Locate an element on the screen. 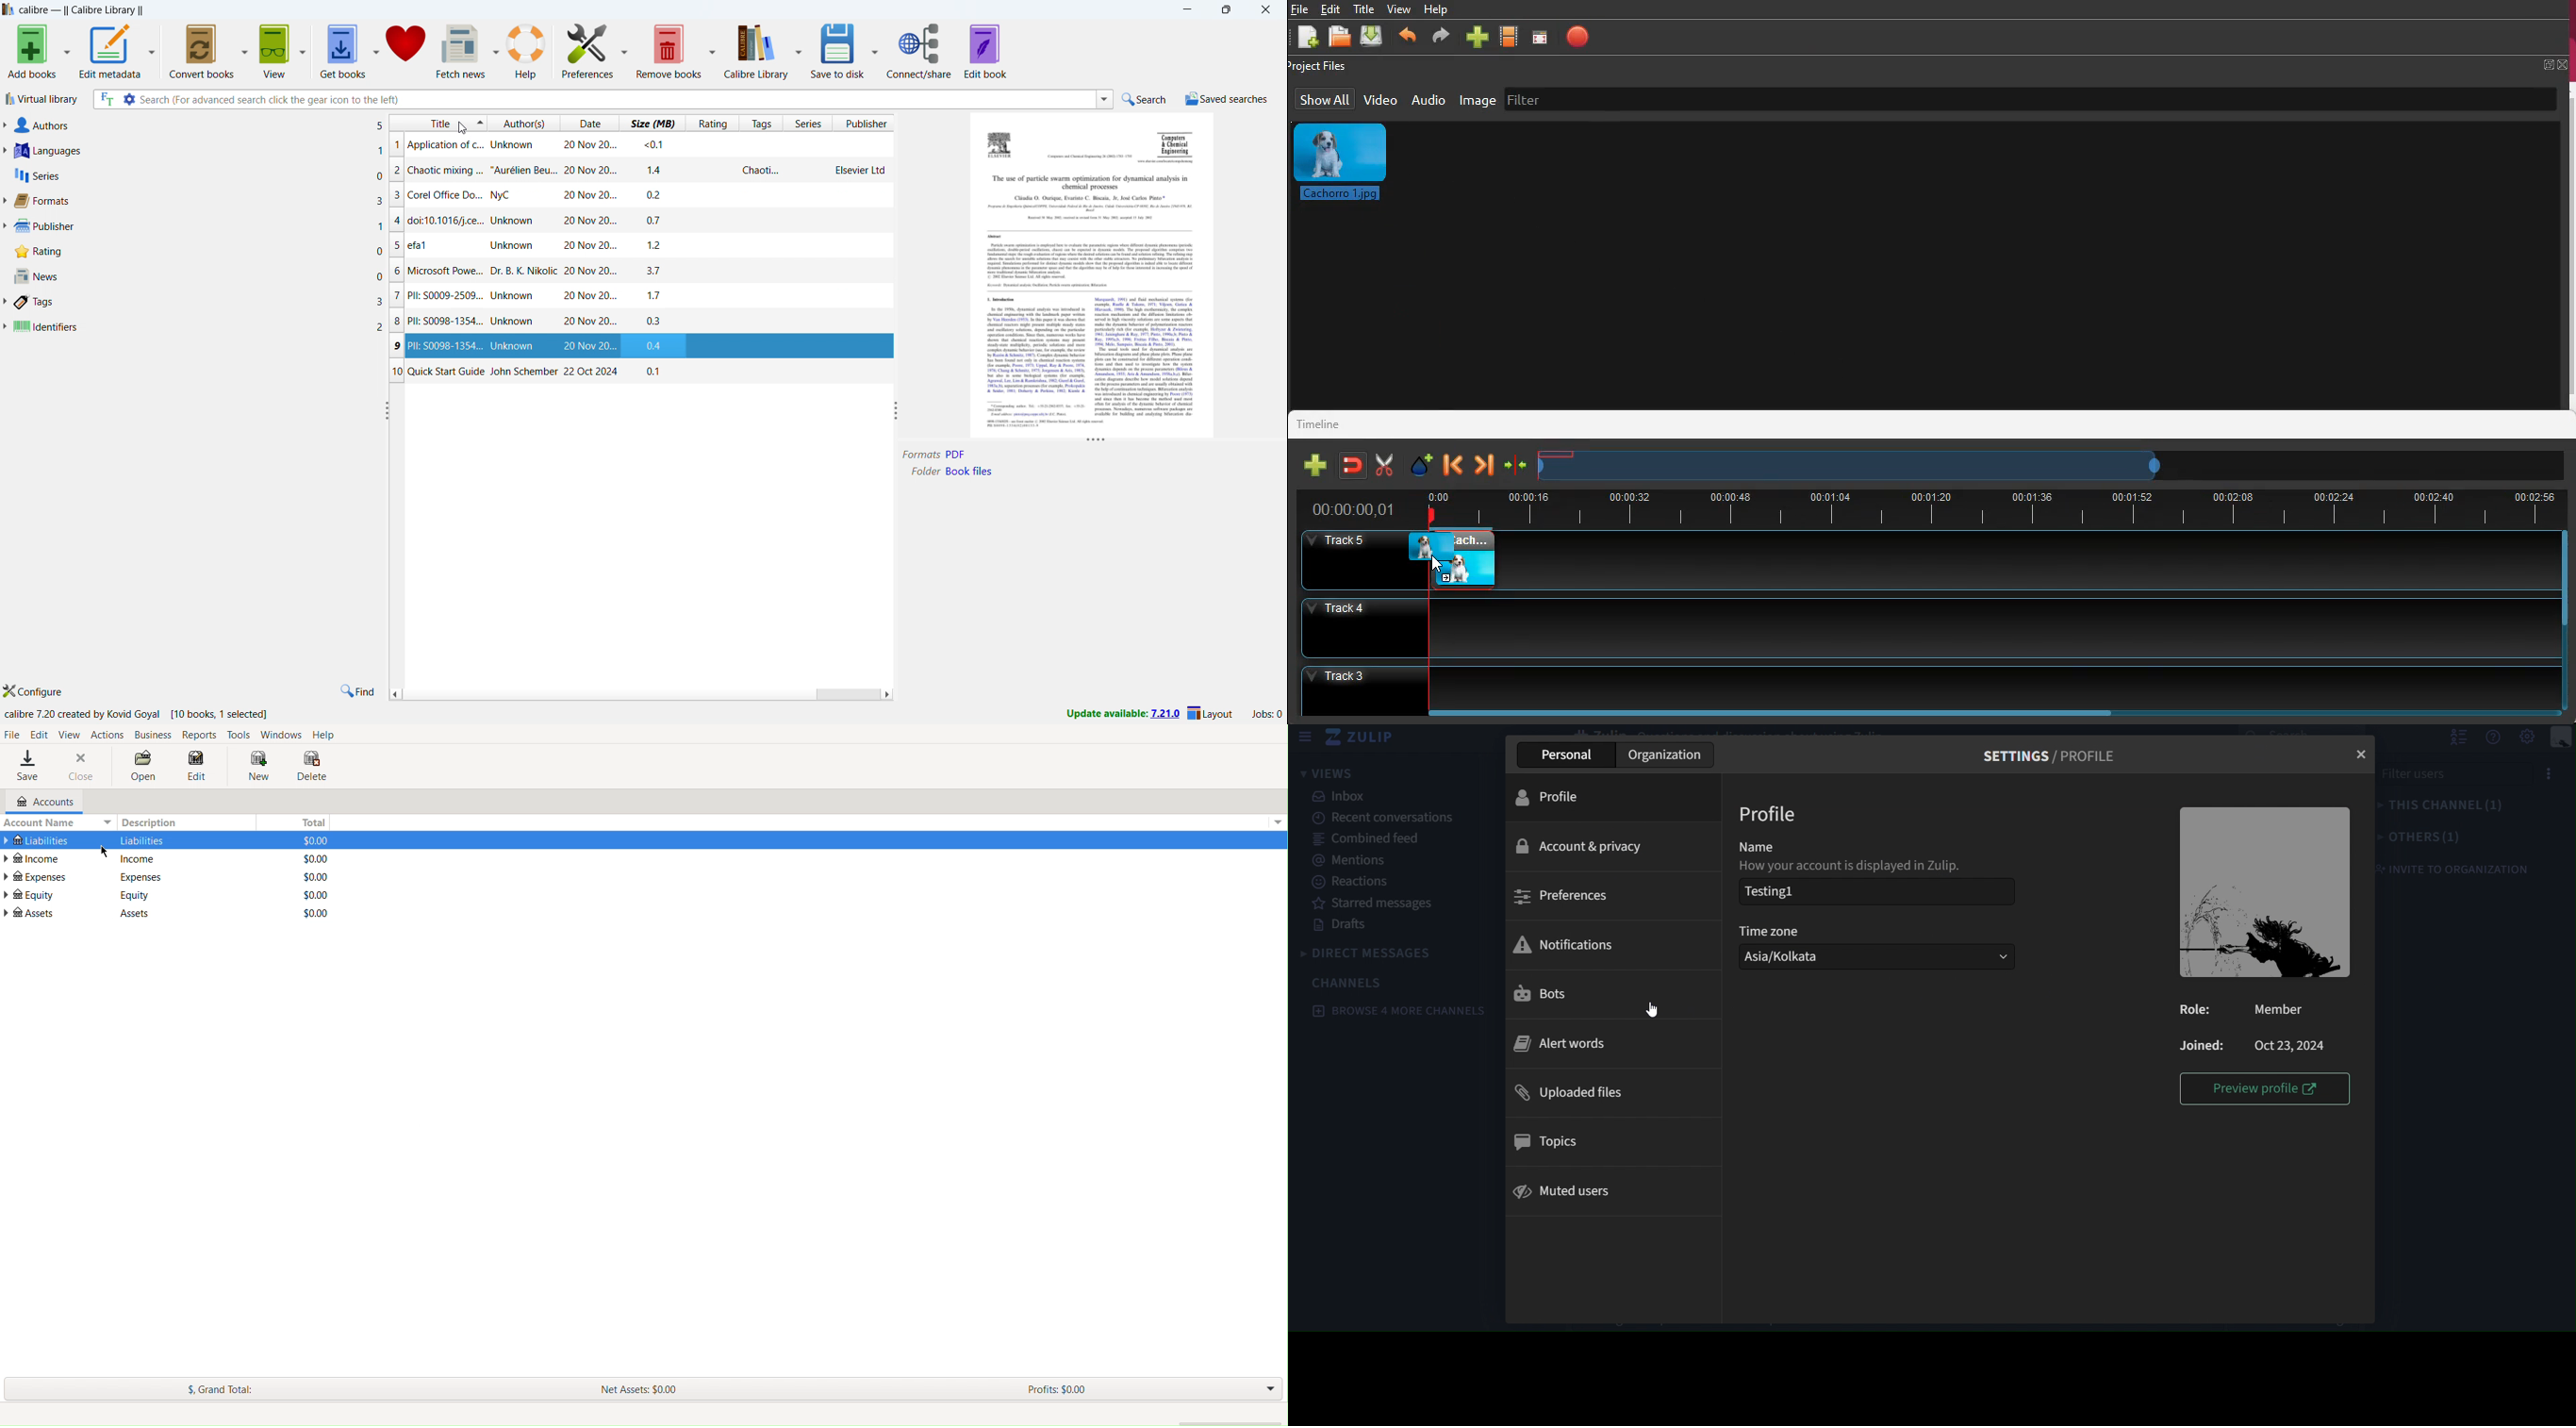  resize is located at coordinates (386, 411).